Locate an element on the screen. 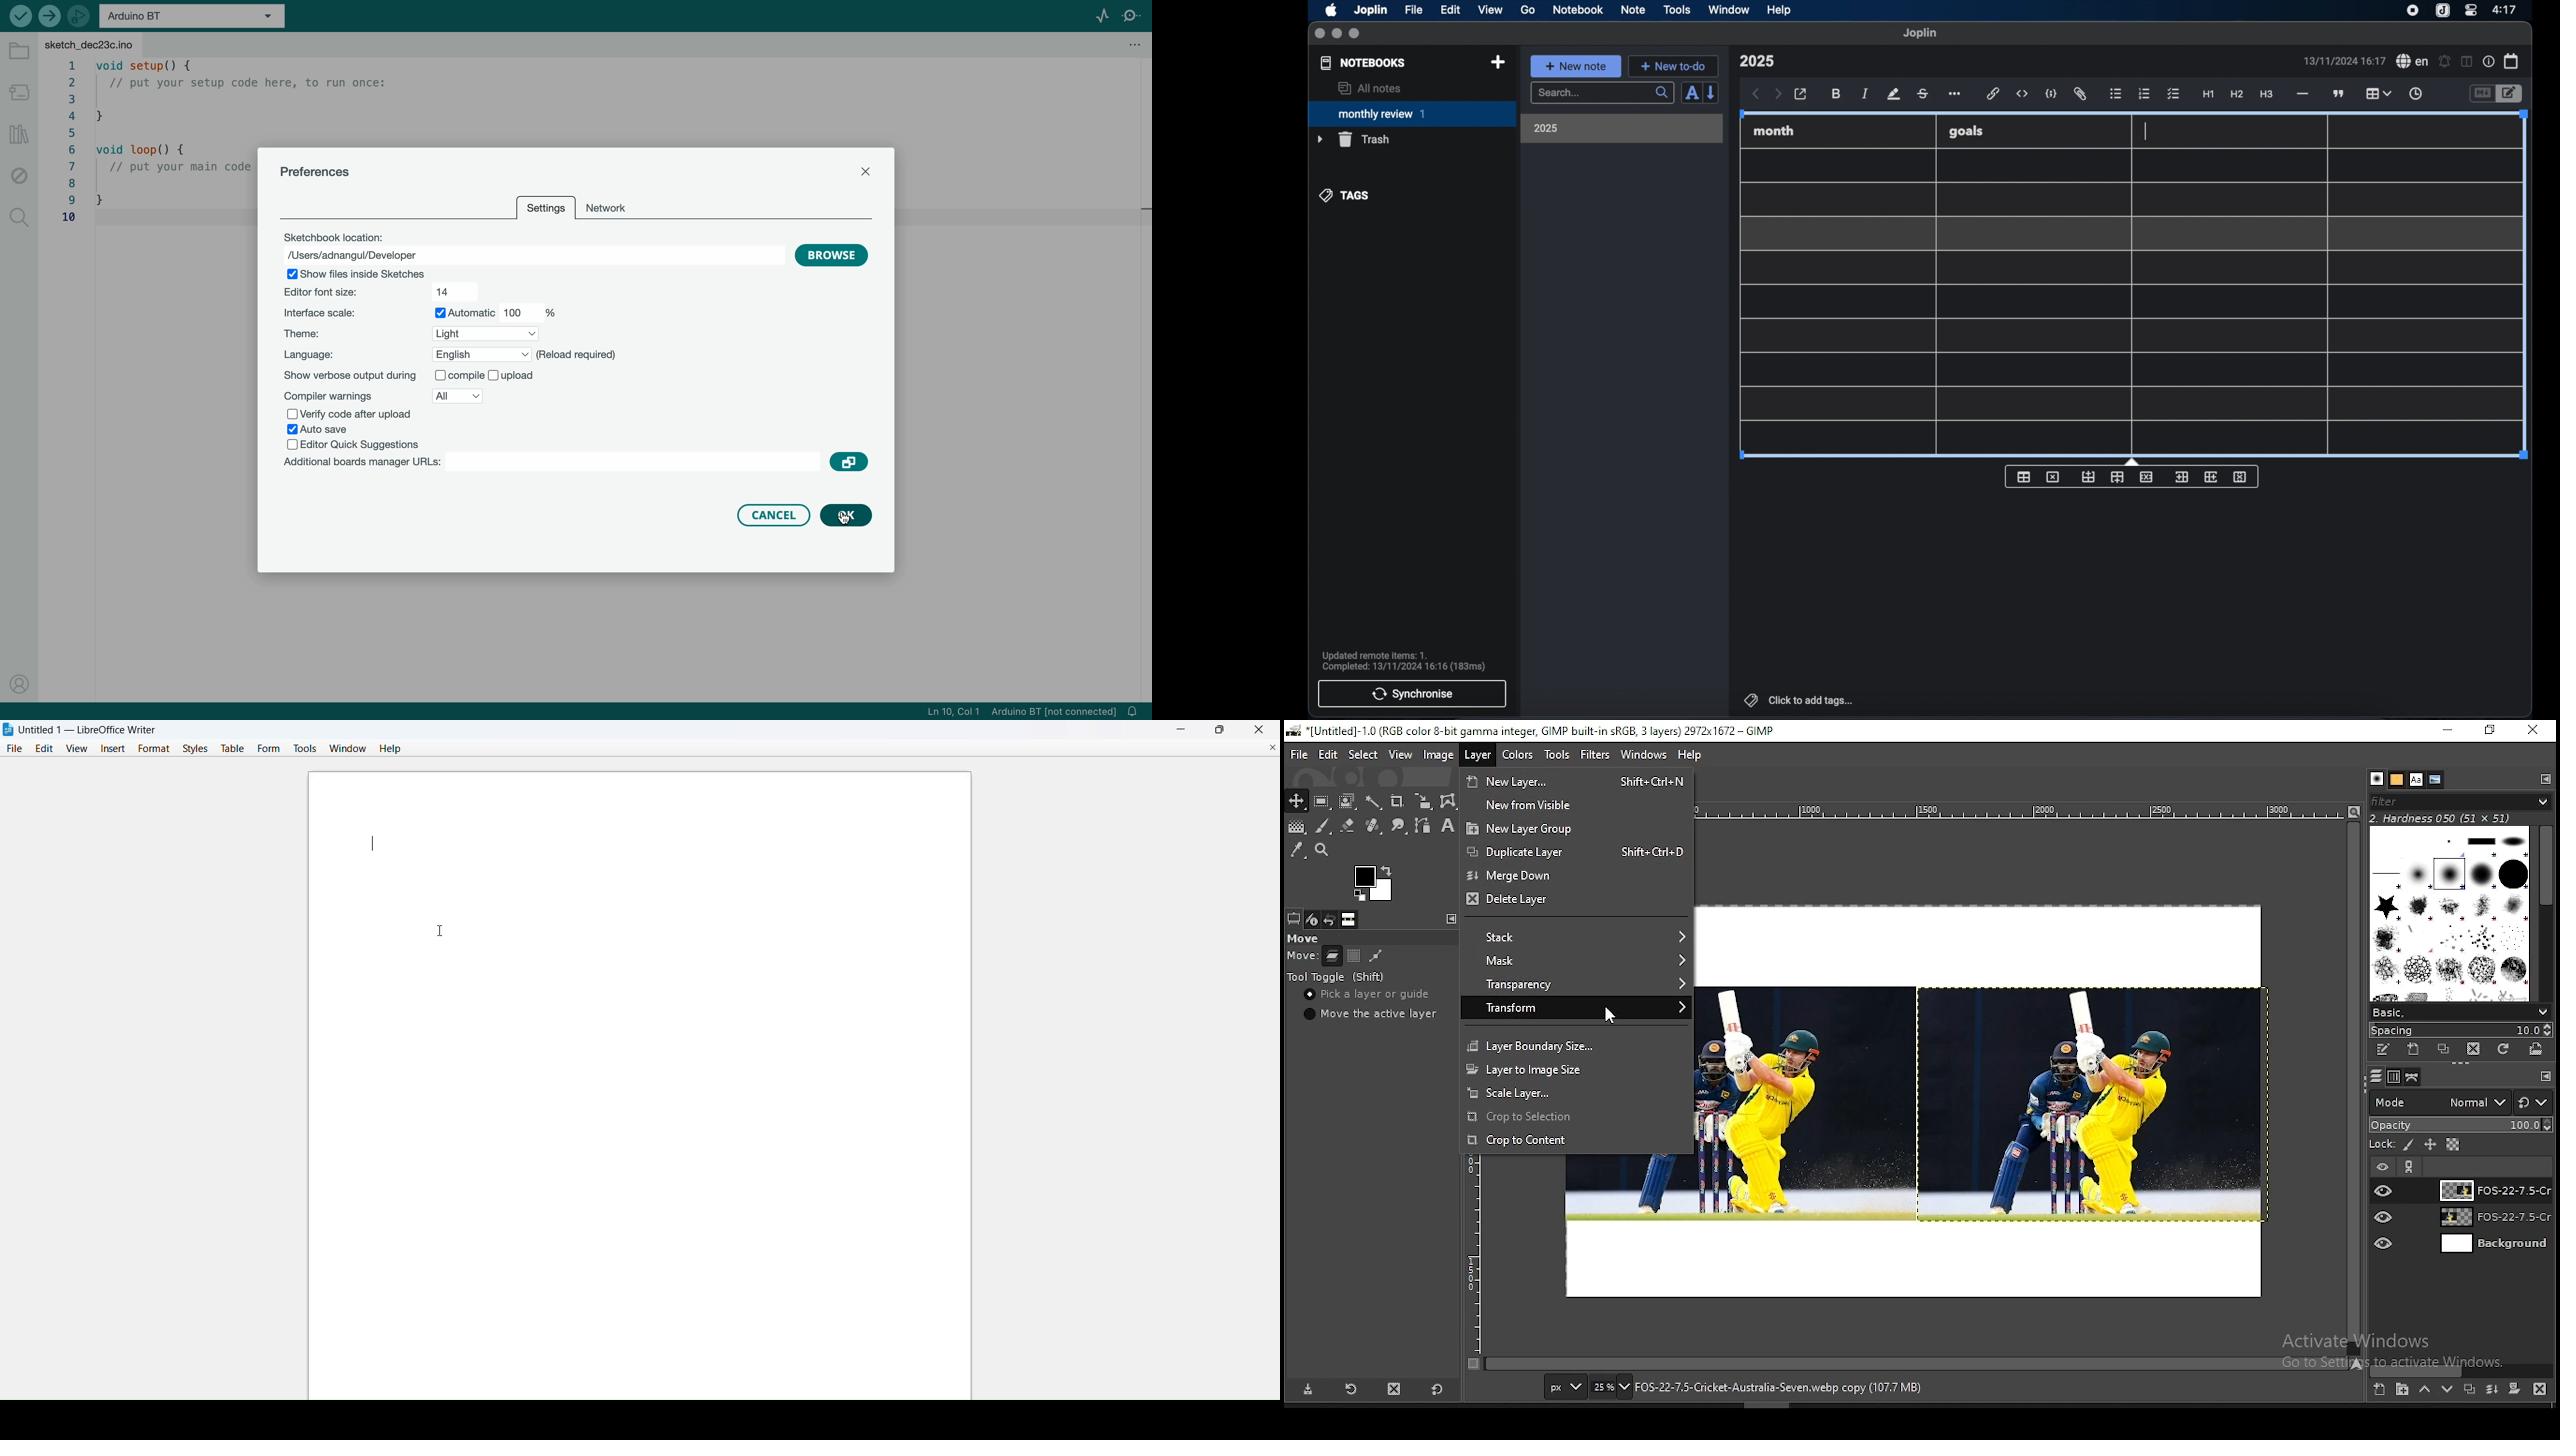  toggle editor is located at coordinates (2481, 94).